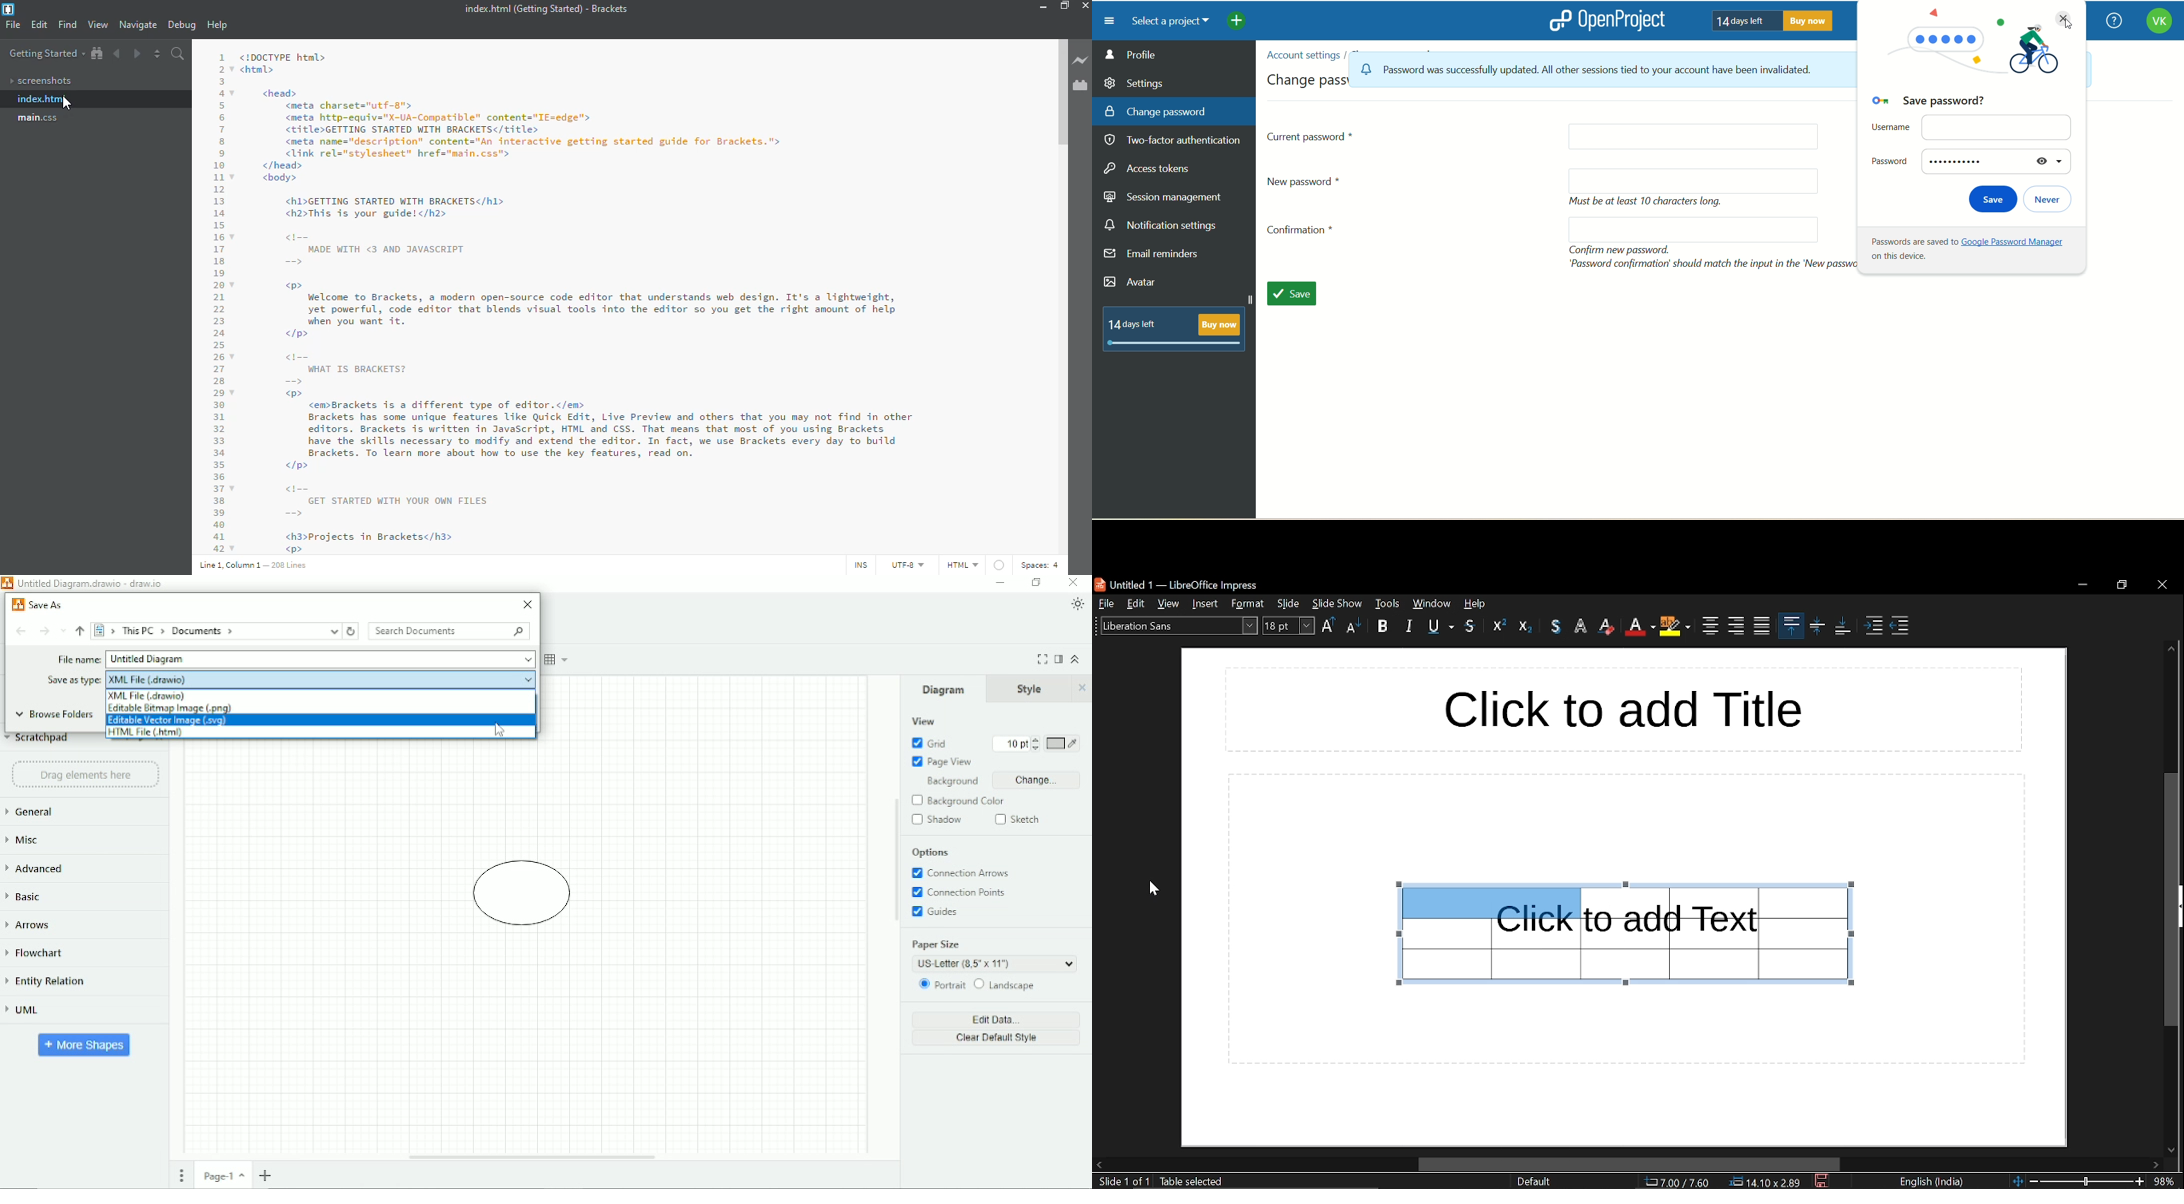 This screenshot has height=1204, width=2184. Describe the element at coordinates (43, 99) in the screenshot. I see `index` at that location.